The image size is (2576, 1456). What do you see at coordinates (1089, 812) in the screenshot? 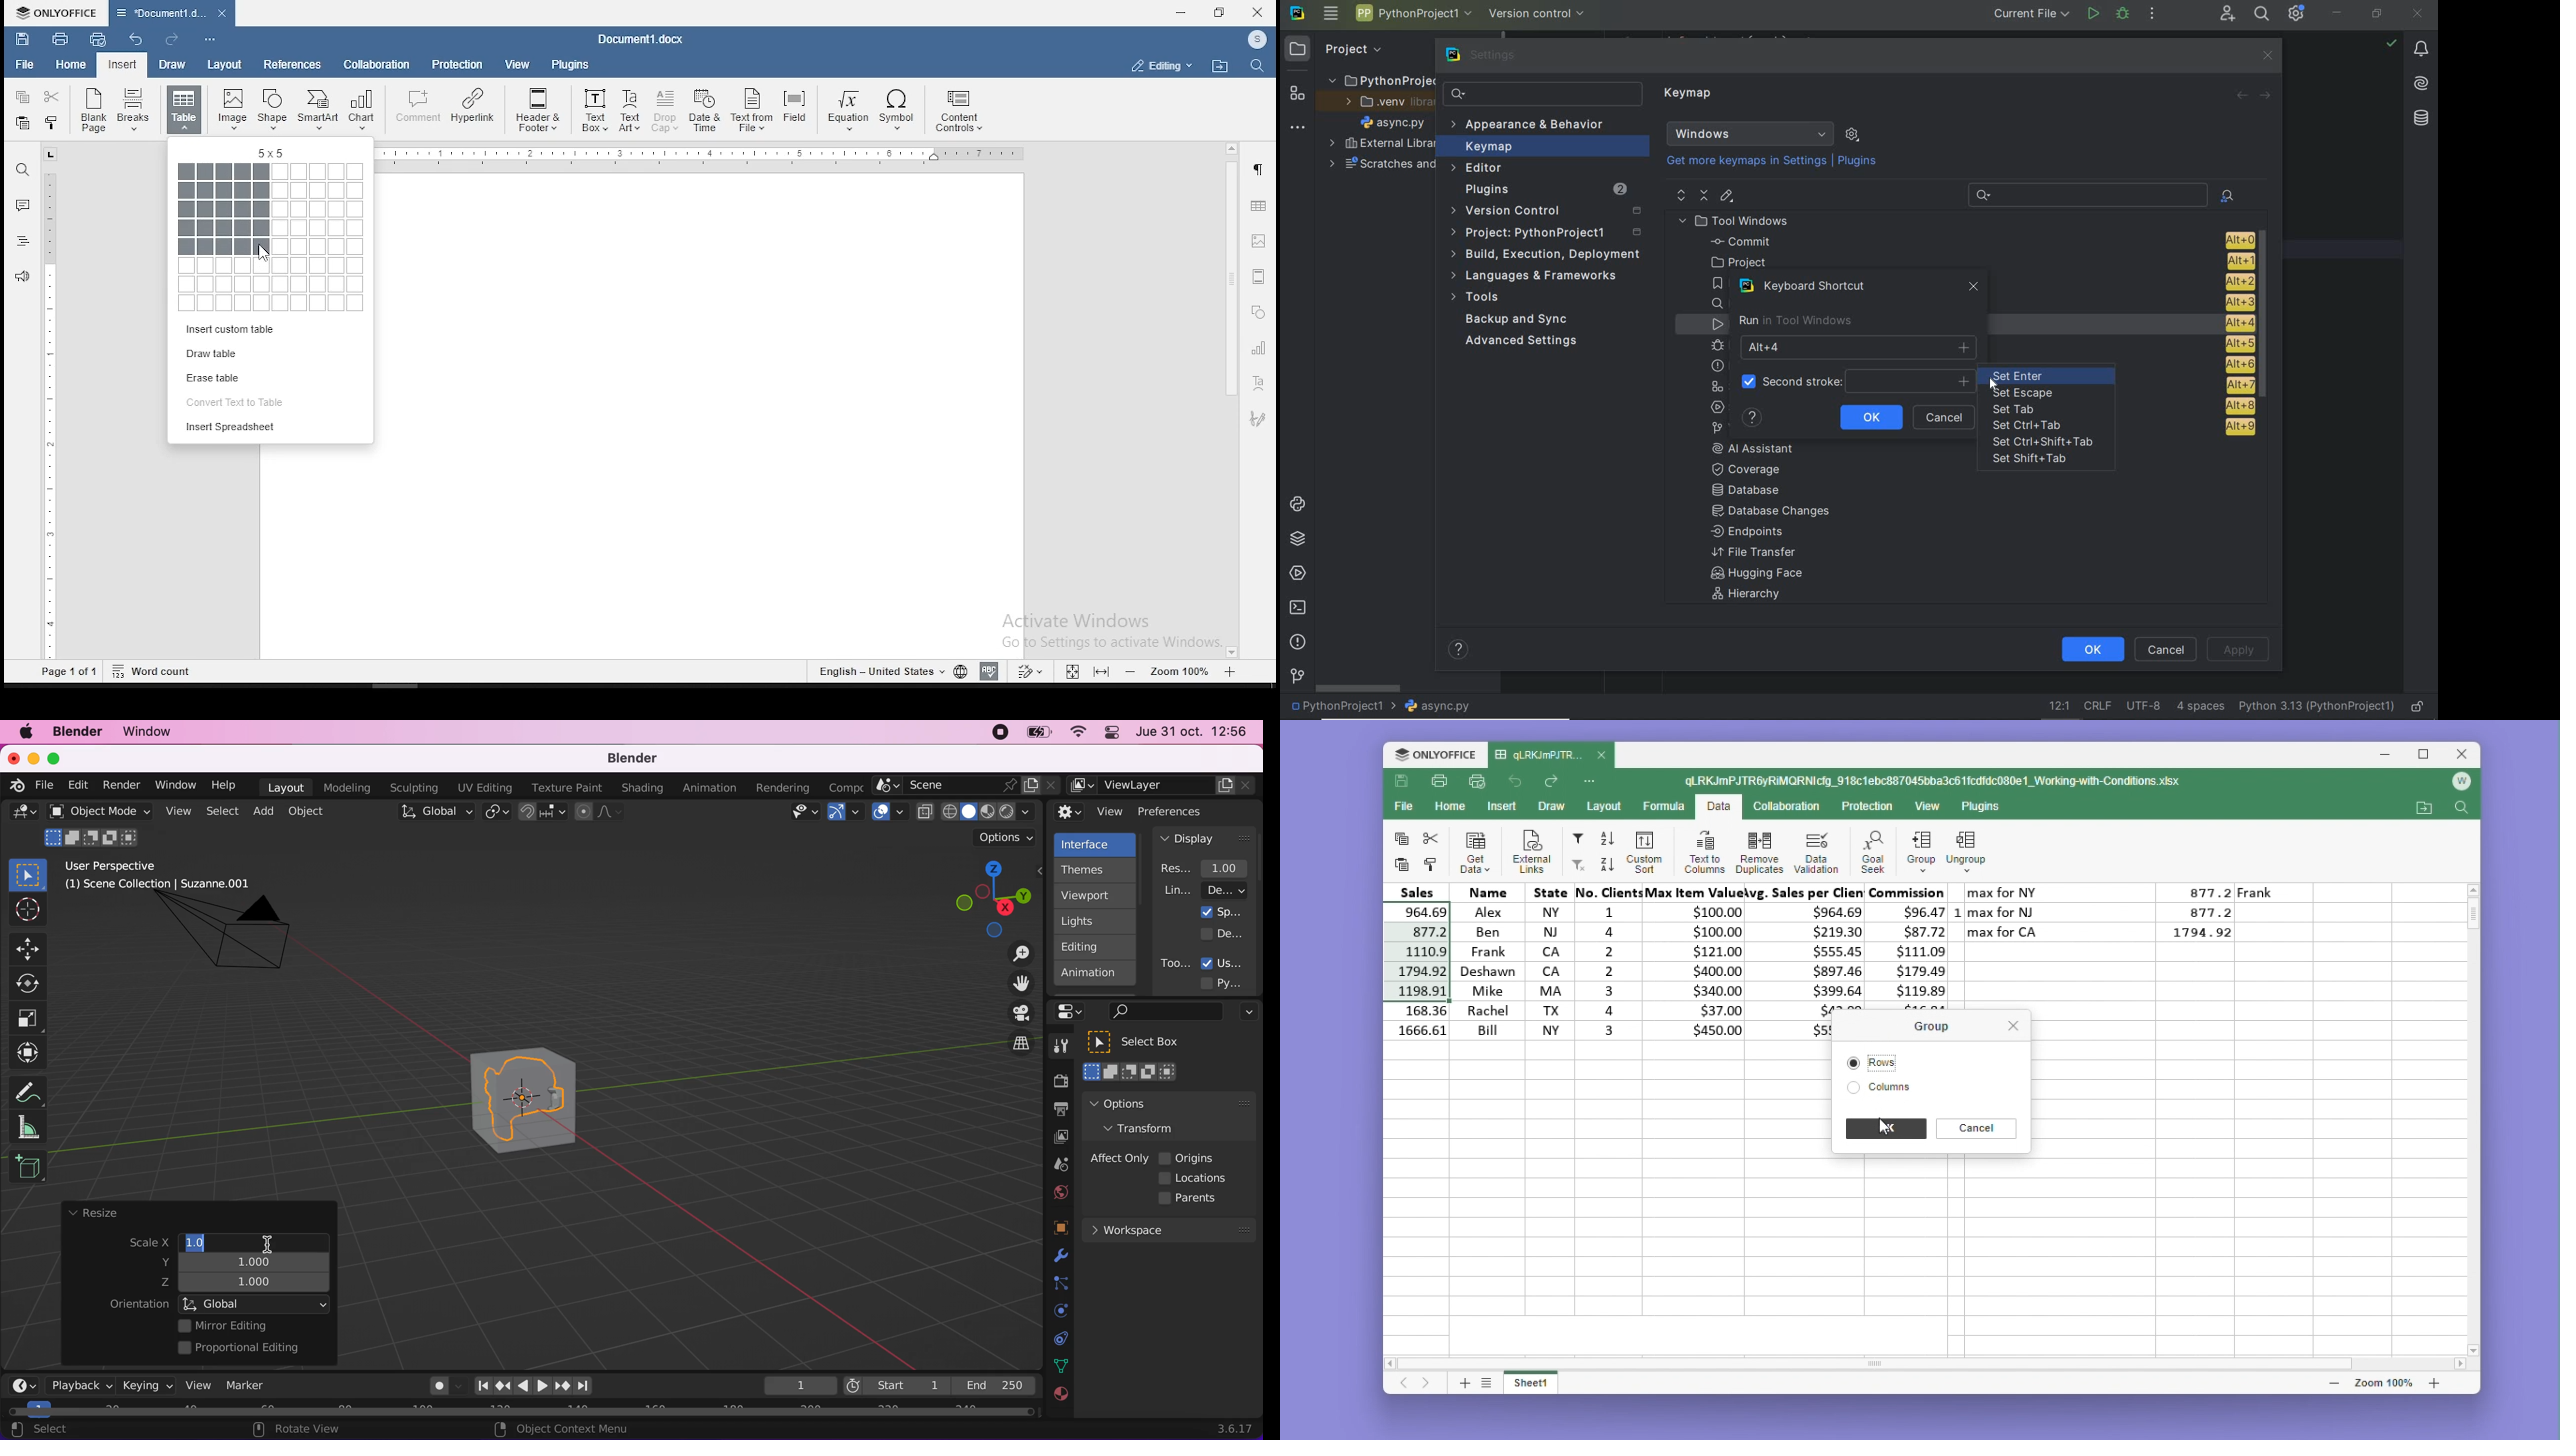
I see `view` at bounding box center [1089, 812].